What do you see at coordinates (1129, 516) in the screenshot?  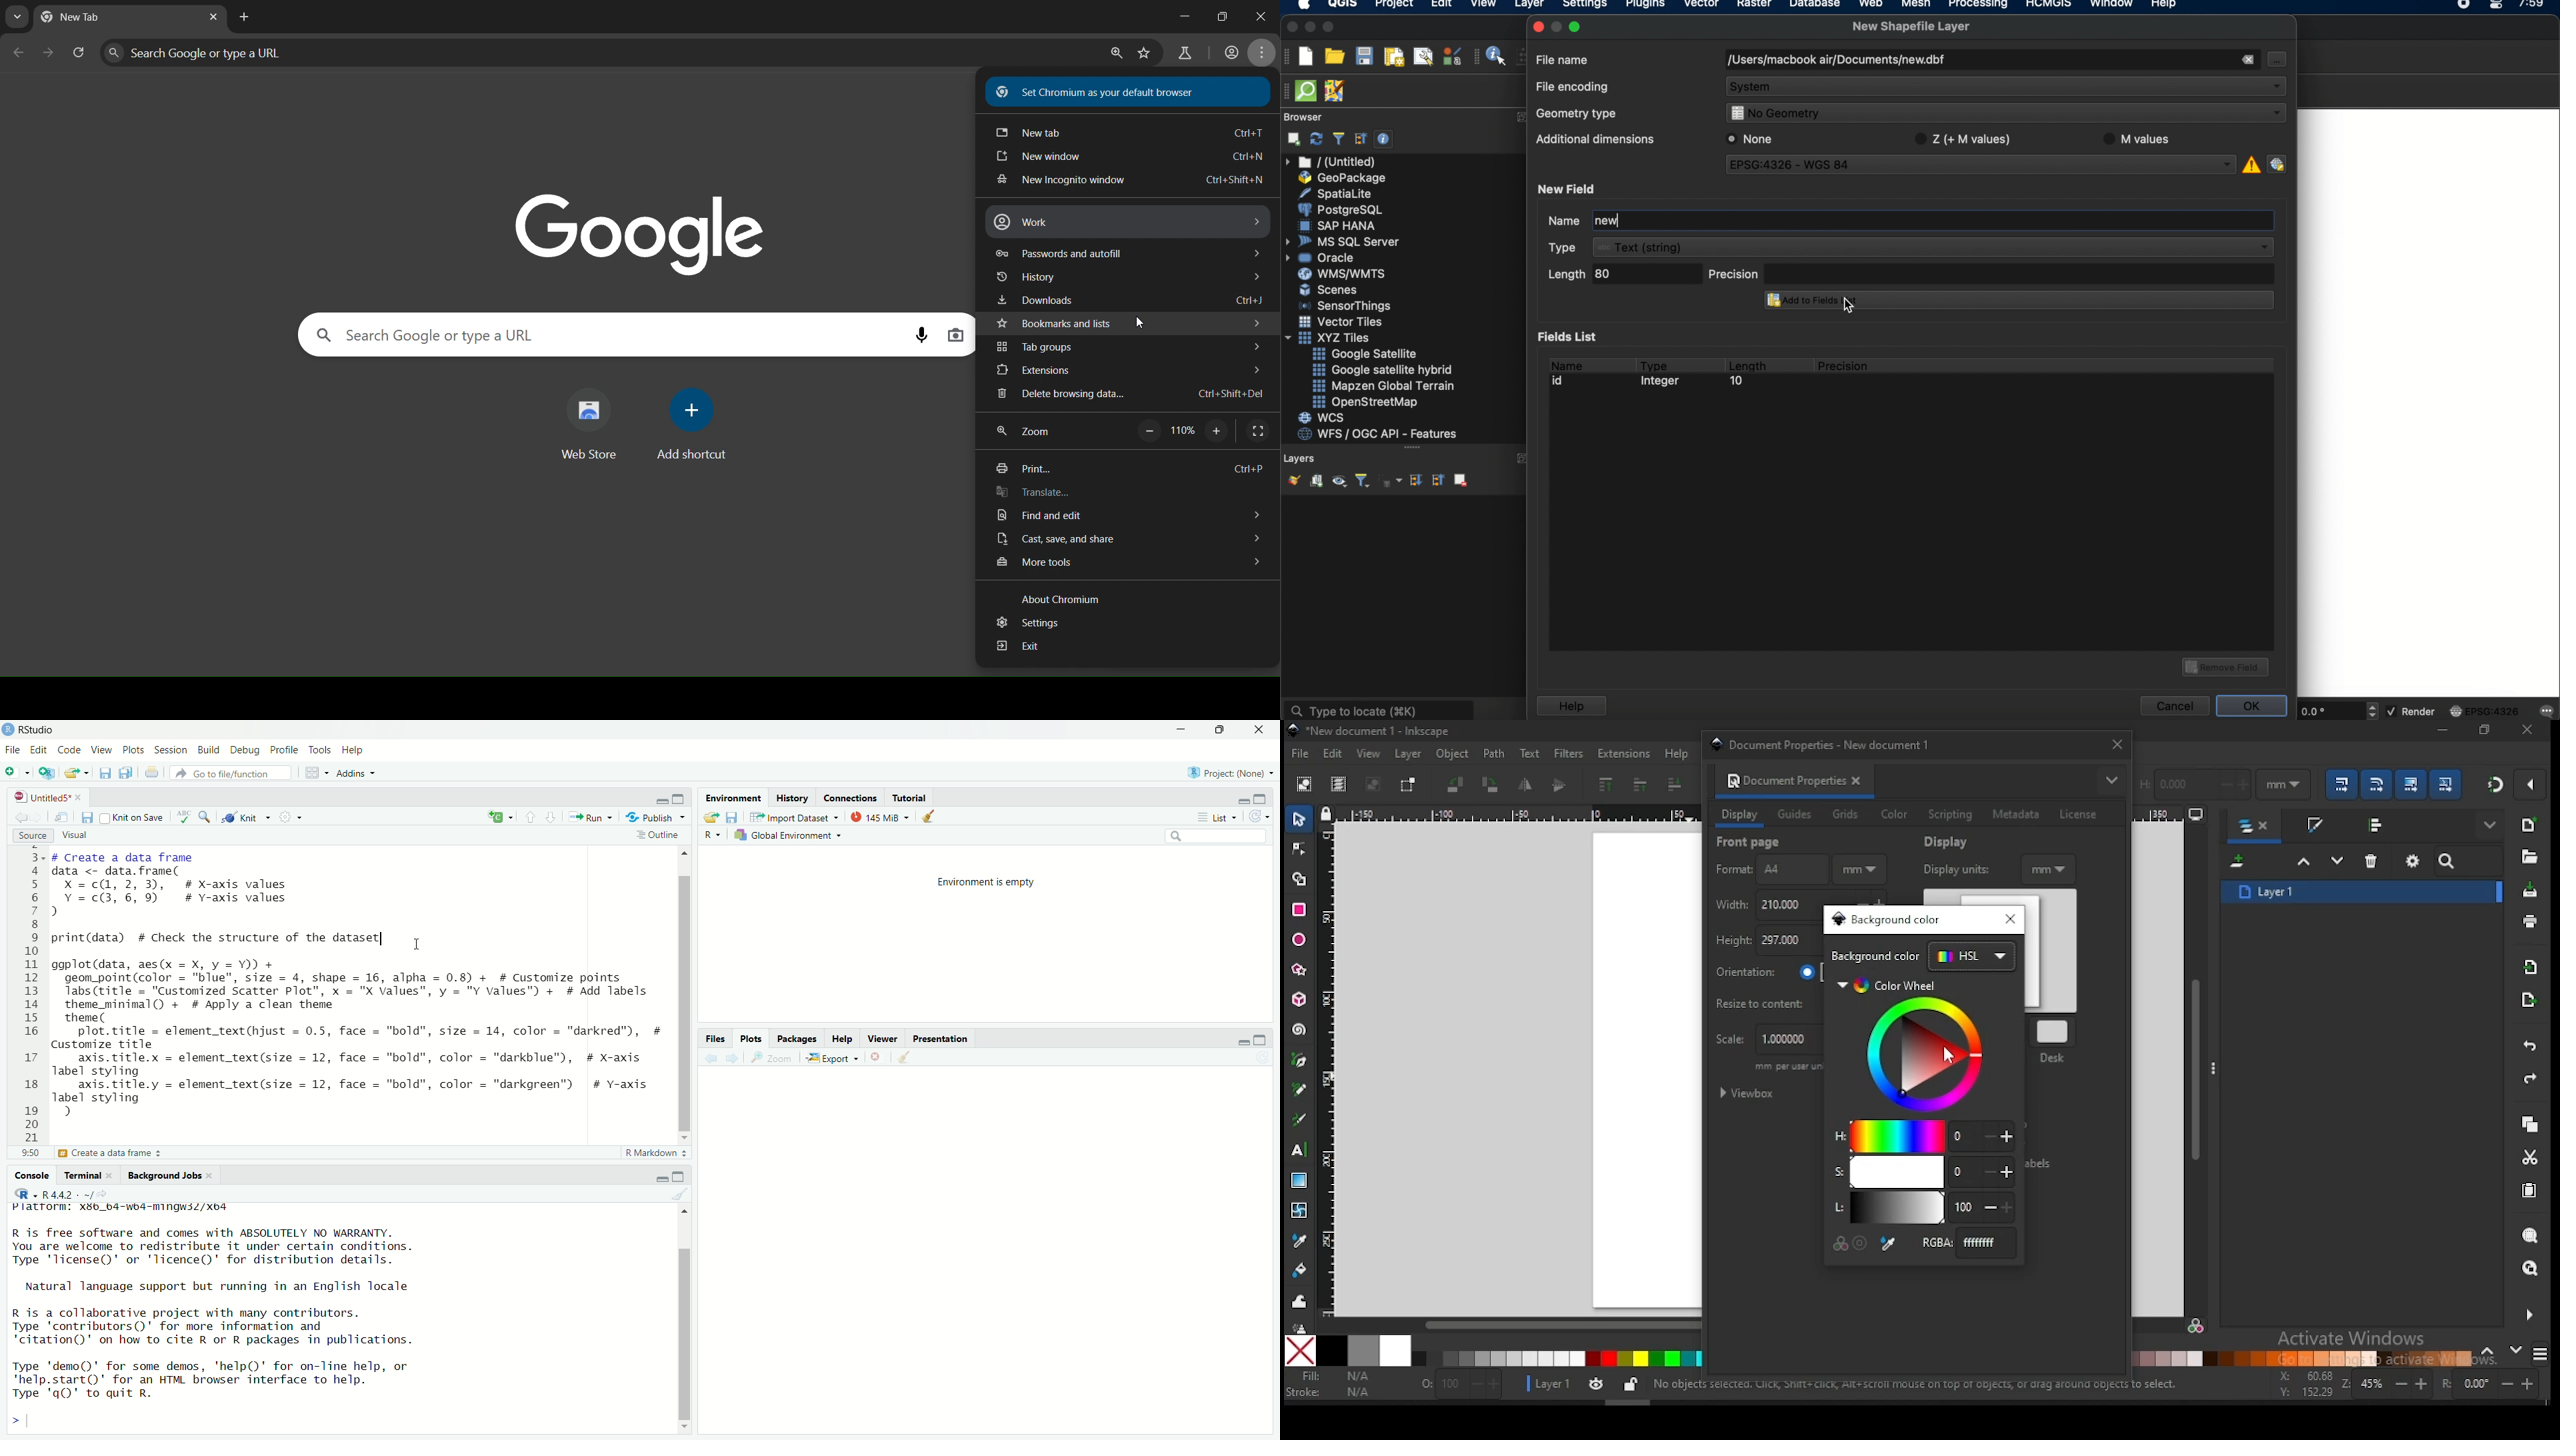 I see `find and edit` at bounding box center [1129, 516].